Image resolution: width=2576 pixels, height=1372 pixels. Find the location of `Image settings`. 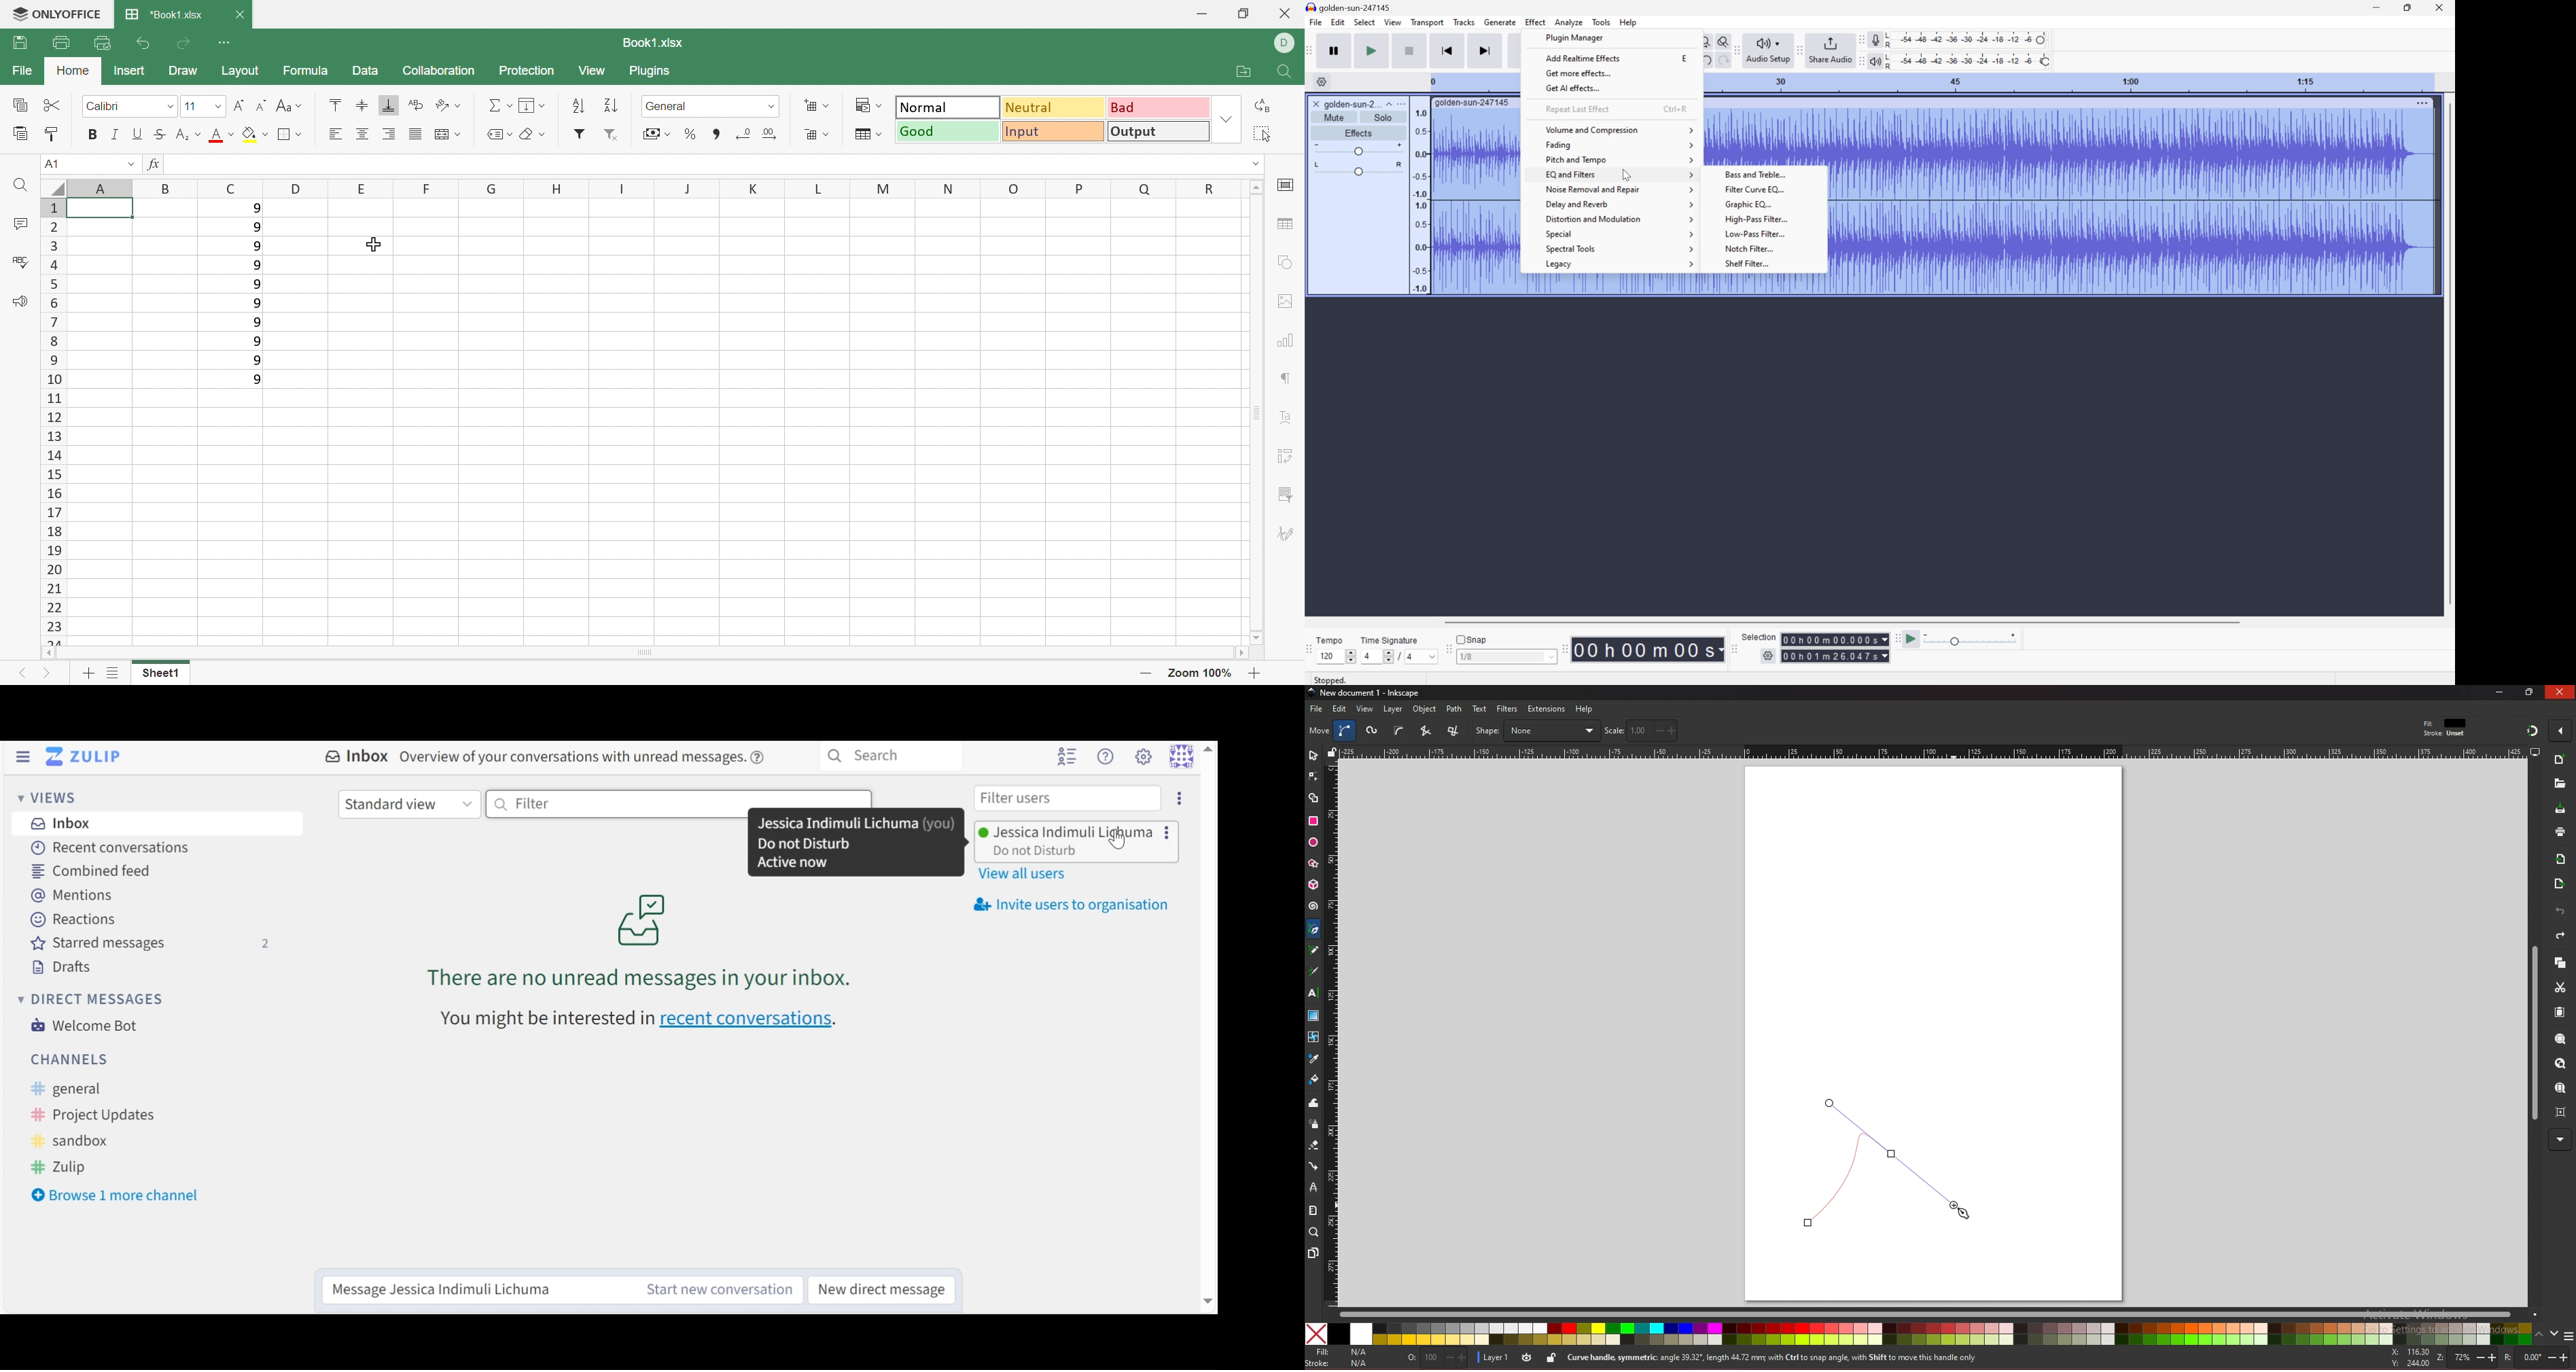

Image settings is located at coordinates (1285, 302).